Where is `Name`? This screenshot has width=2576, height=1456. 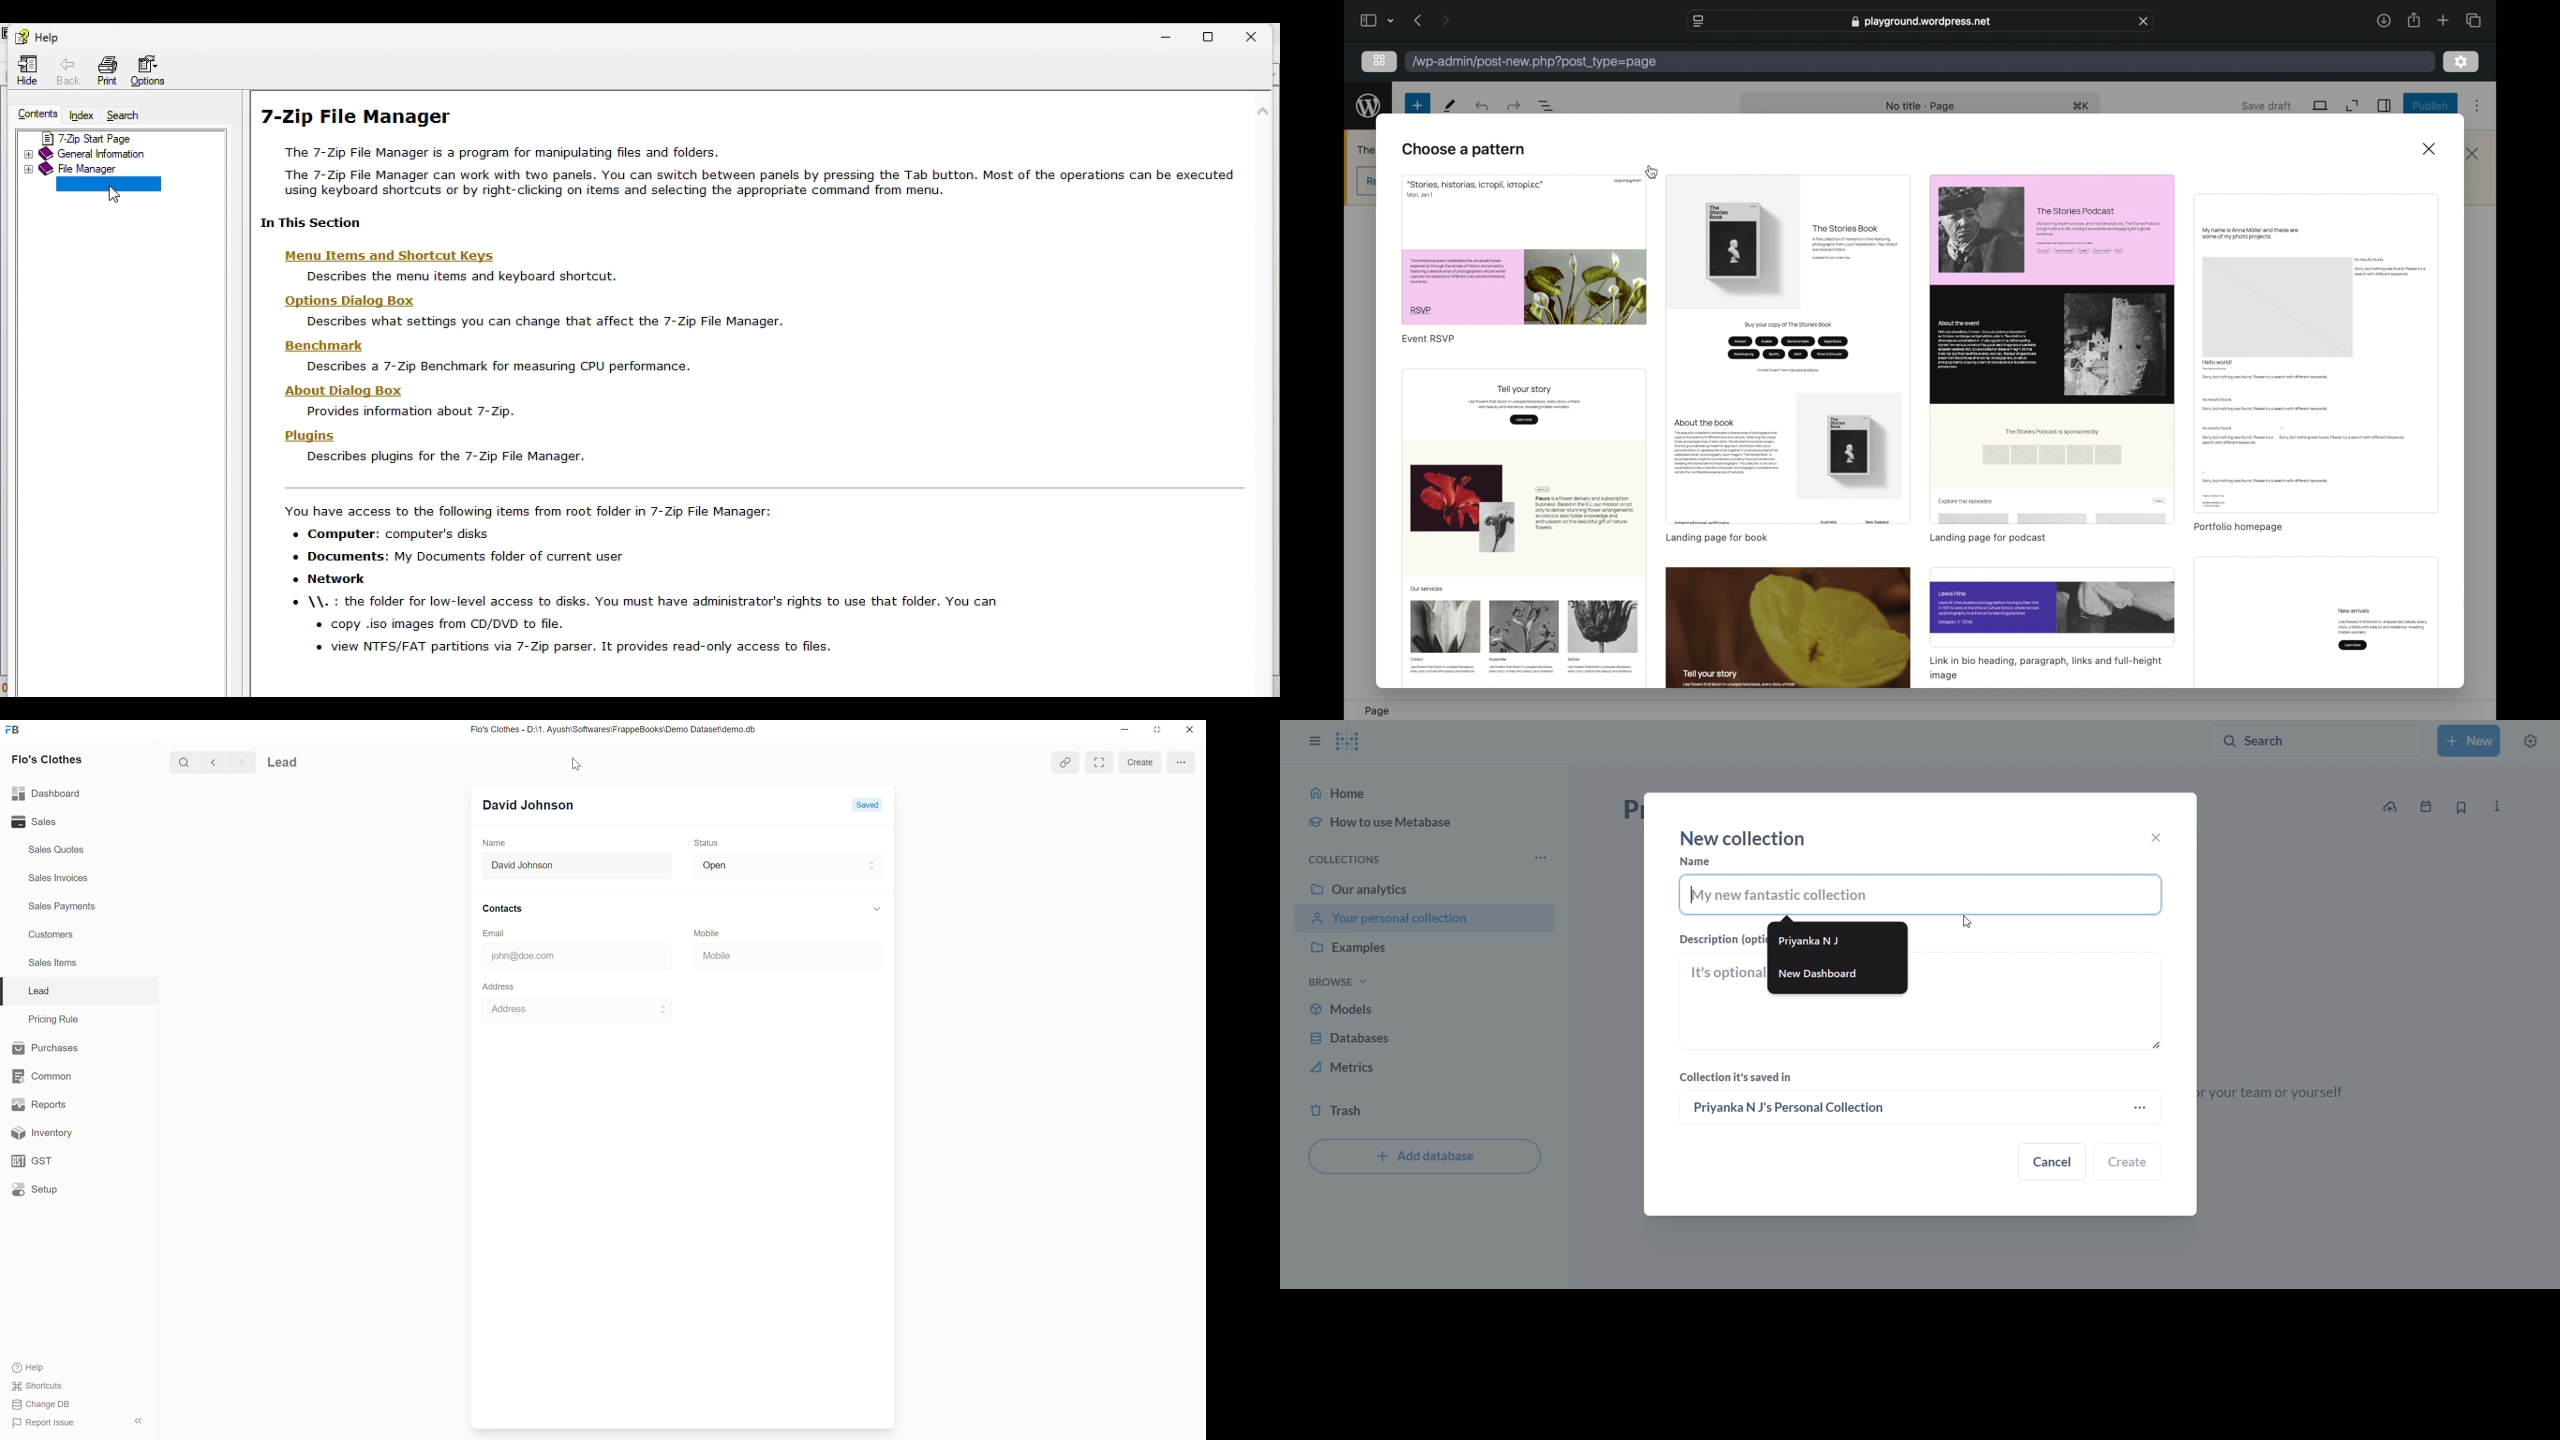 Name is located at coordinates (494, 843).